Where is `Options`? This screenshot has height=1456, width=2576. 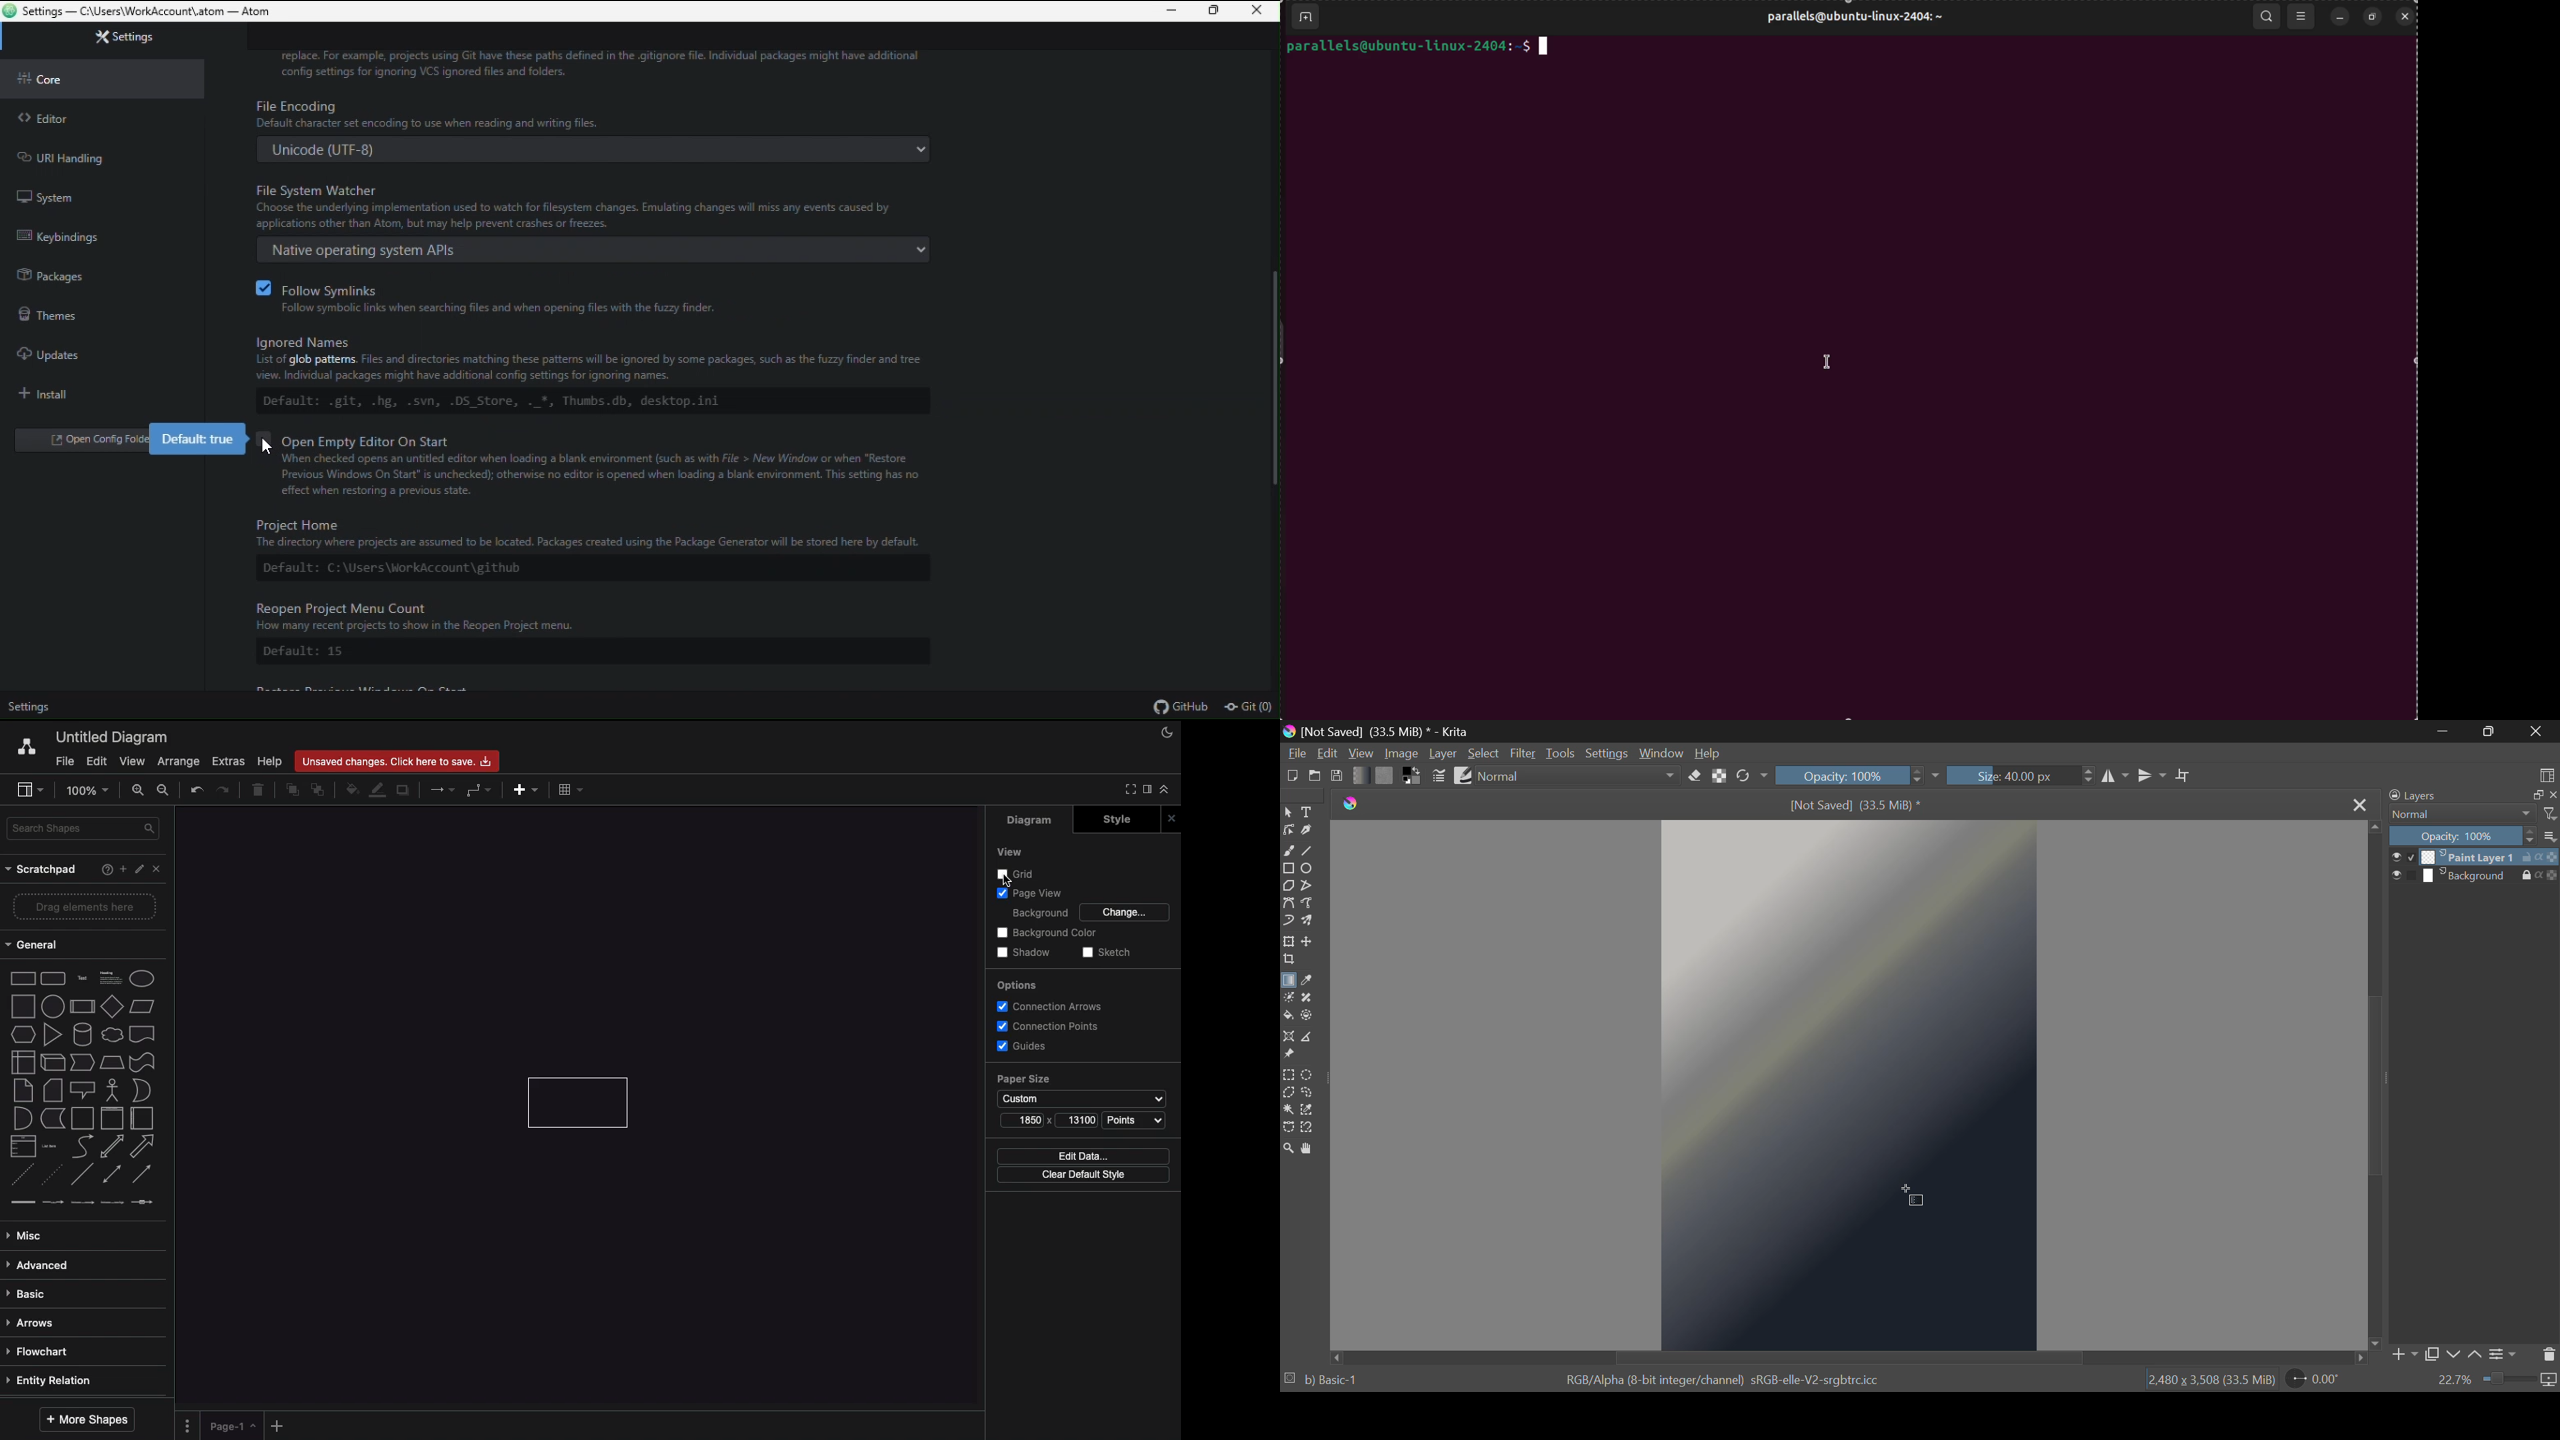
Options is located at coordinates (1021, 985).